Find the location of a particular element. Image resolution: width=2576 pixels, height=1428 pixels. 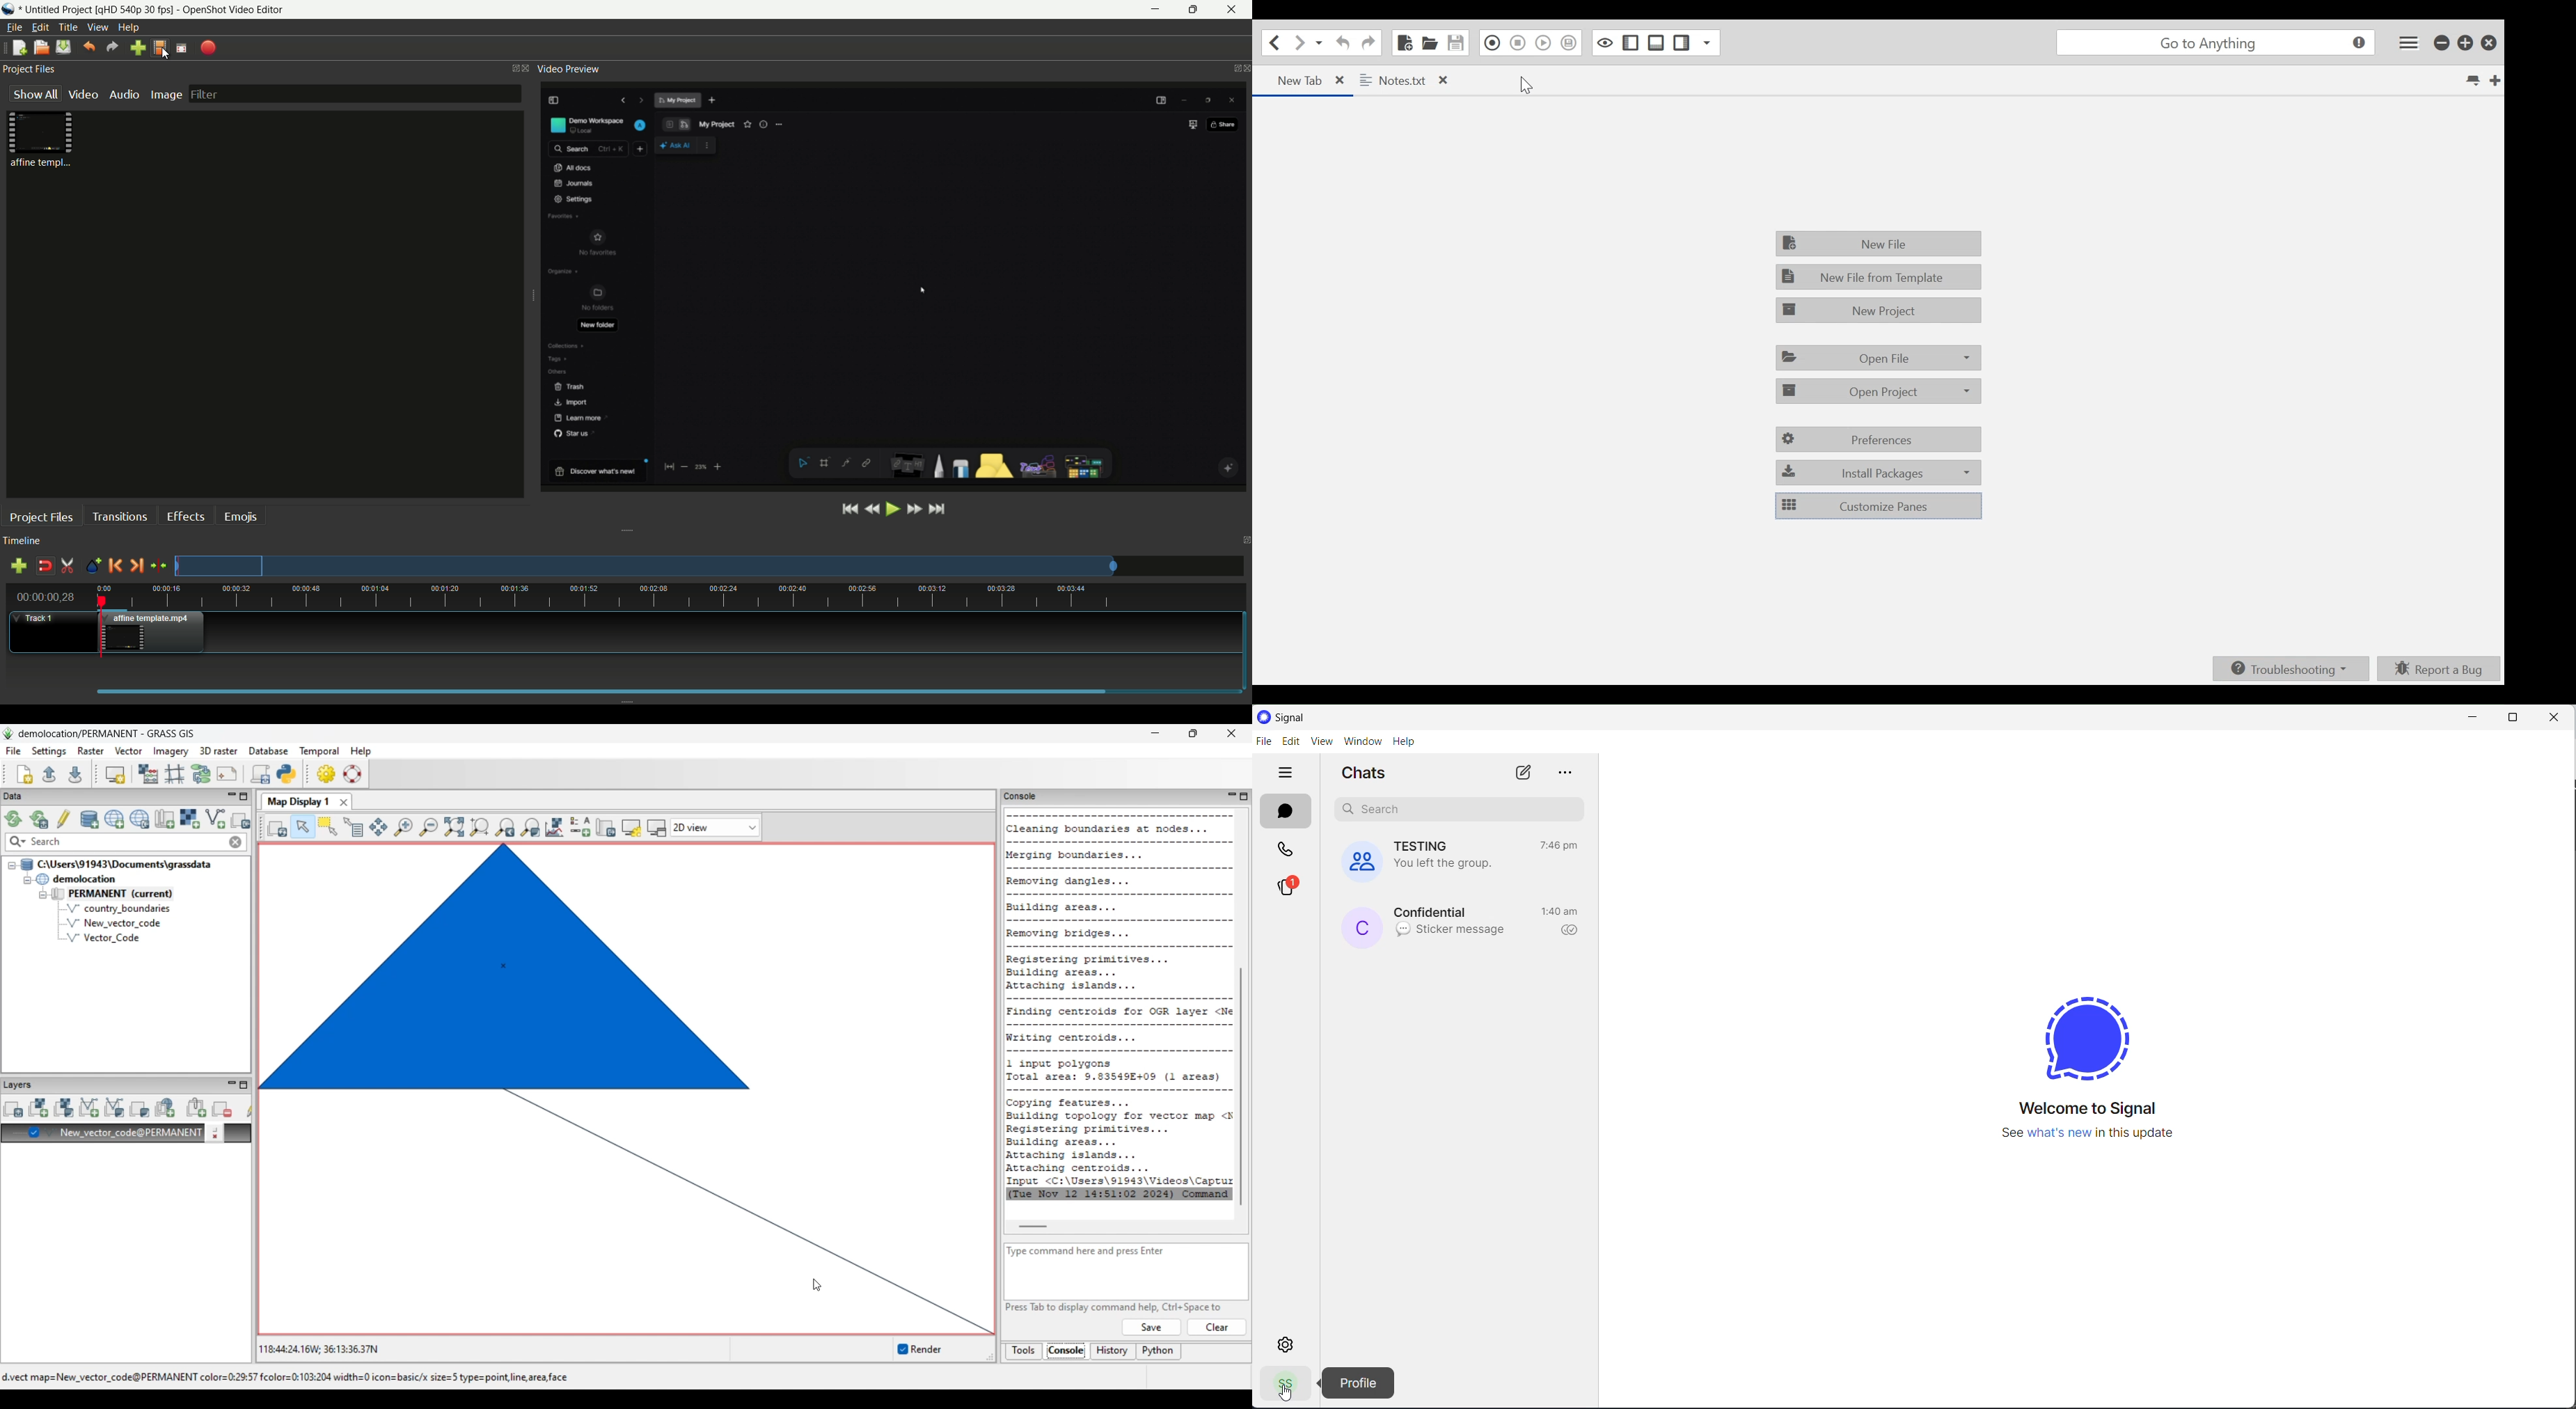

chats heading is located at coordinates (1368, 774).